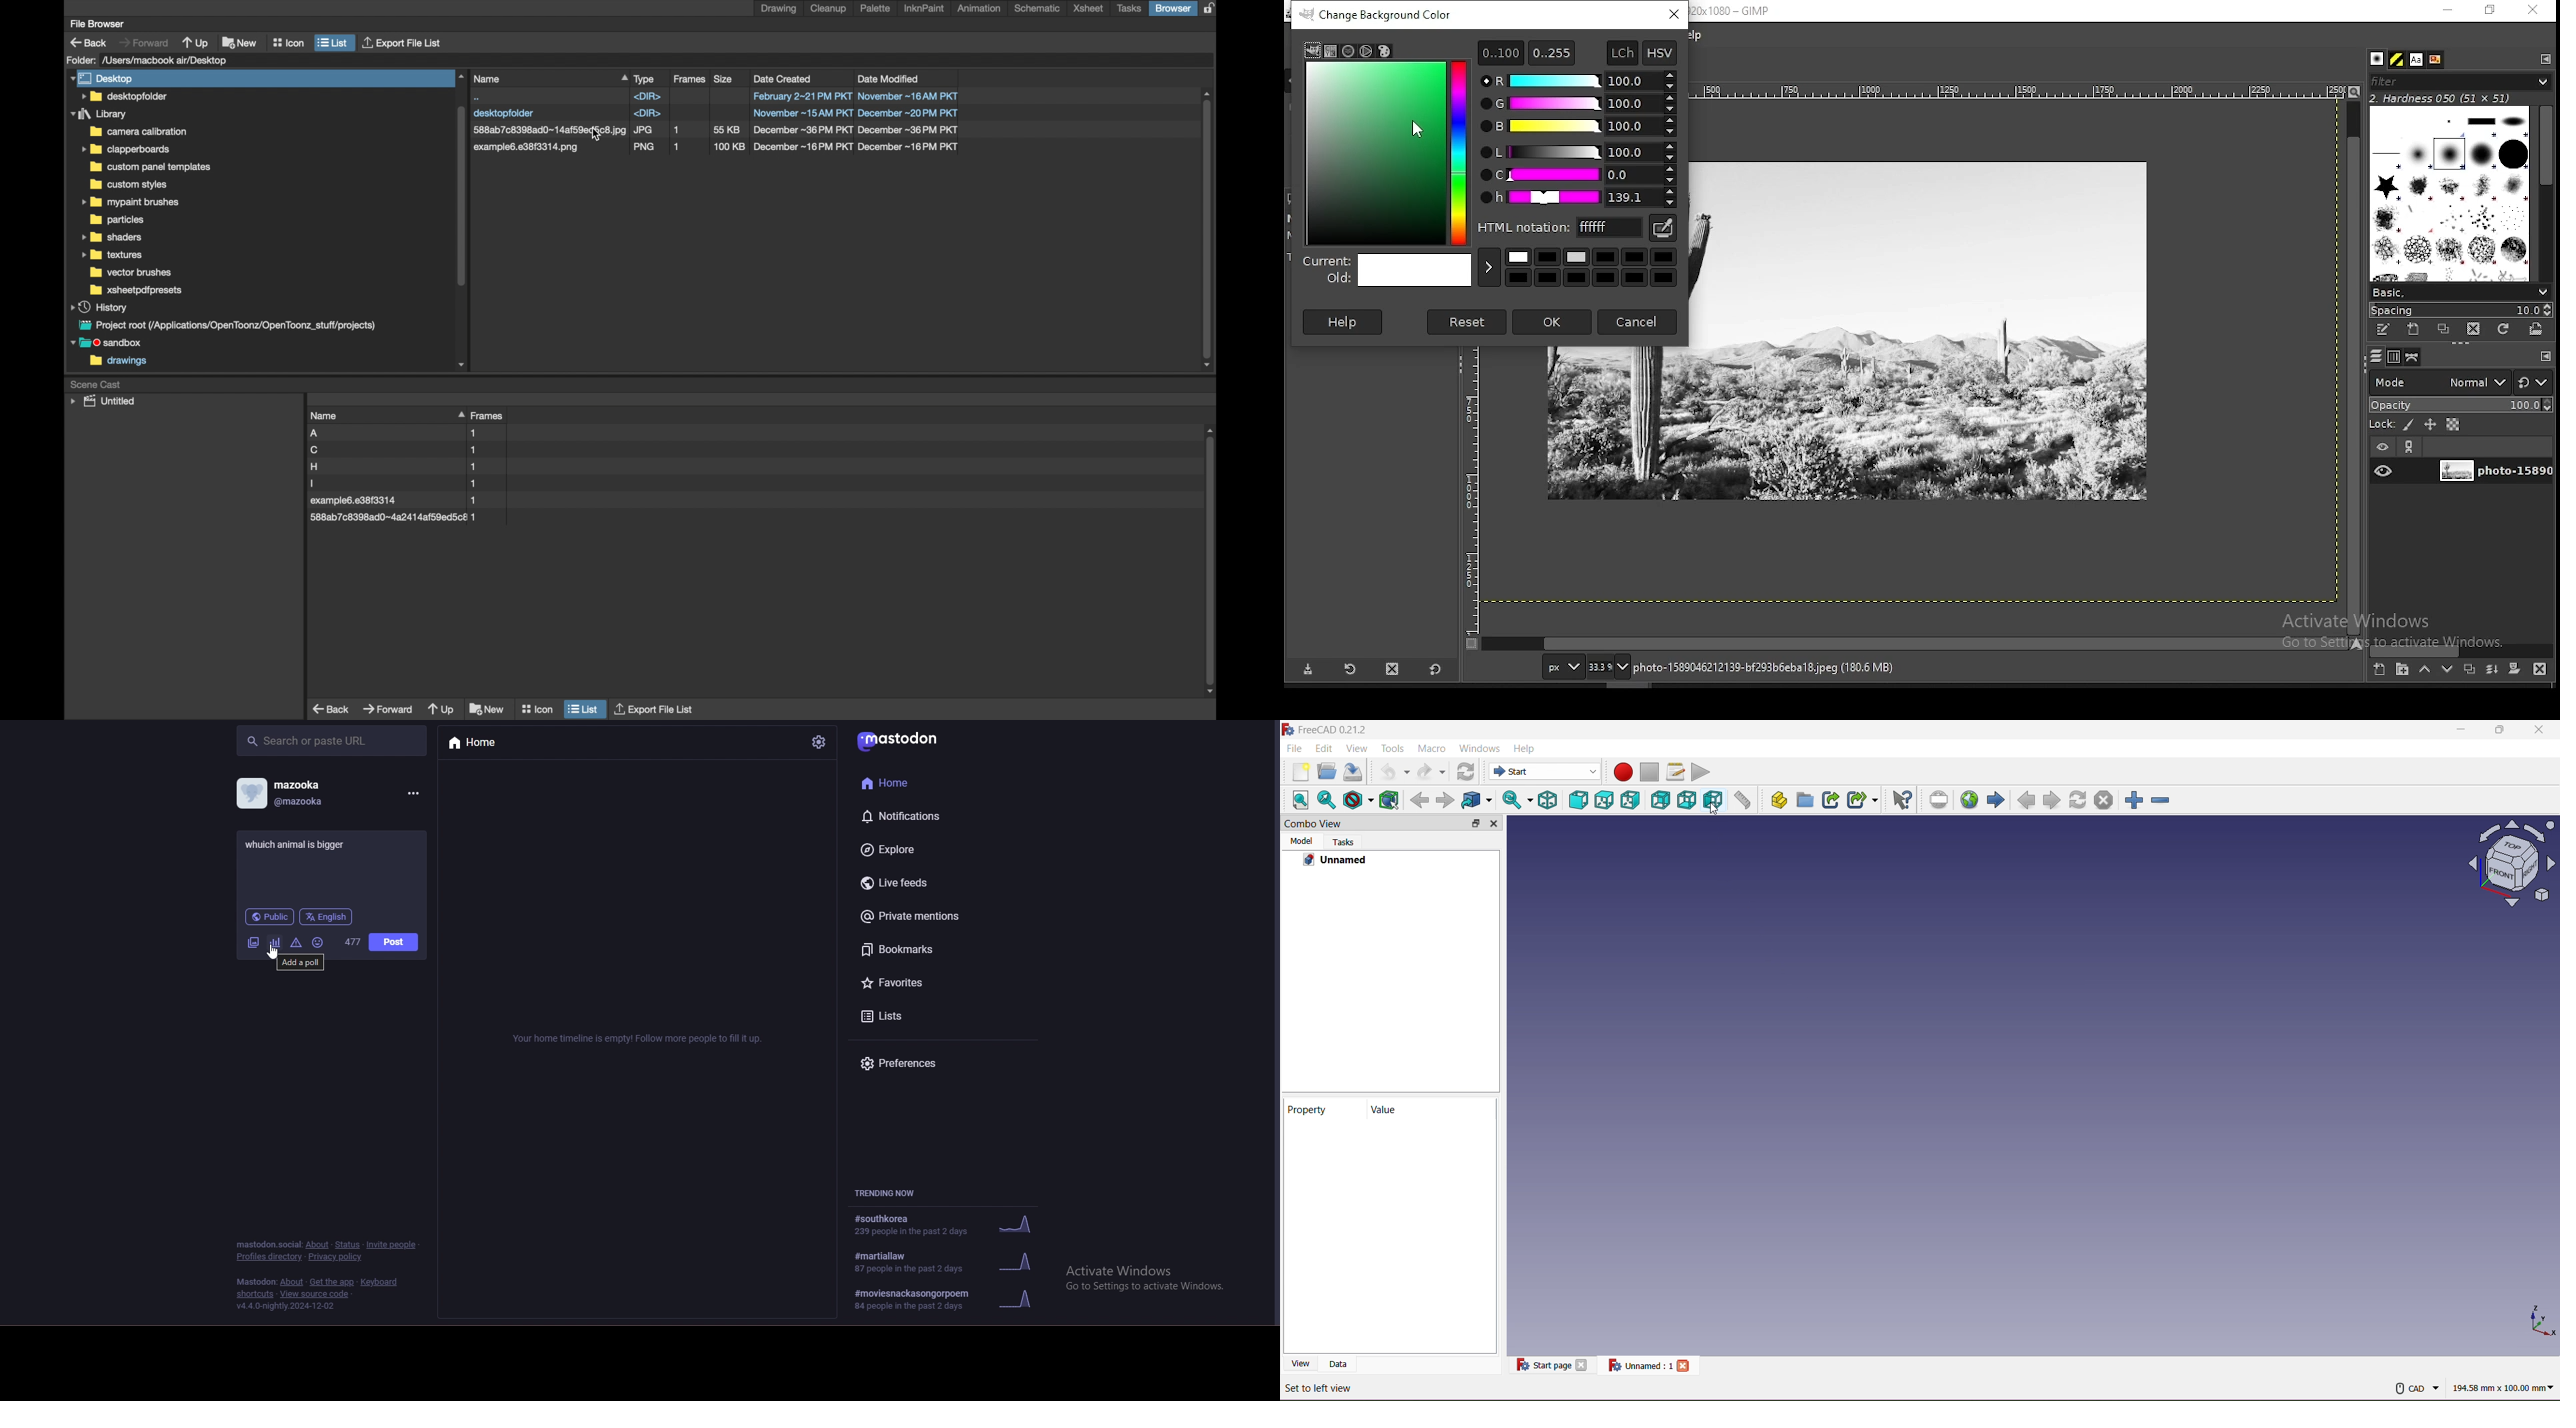  What do you see at coordinates (2381, 448) in the screenshot?
I see `layer visibility` at bounding box center [2381, 448].